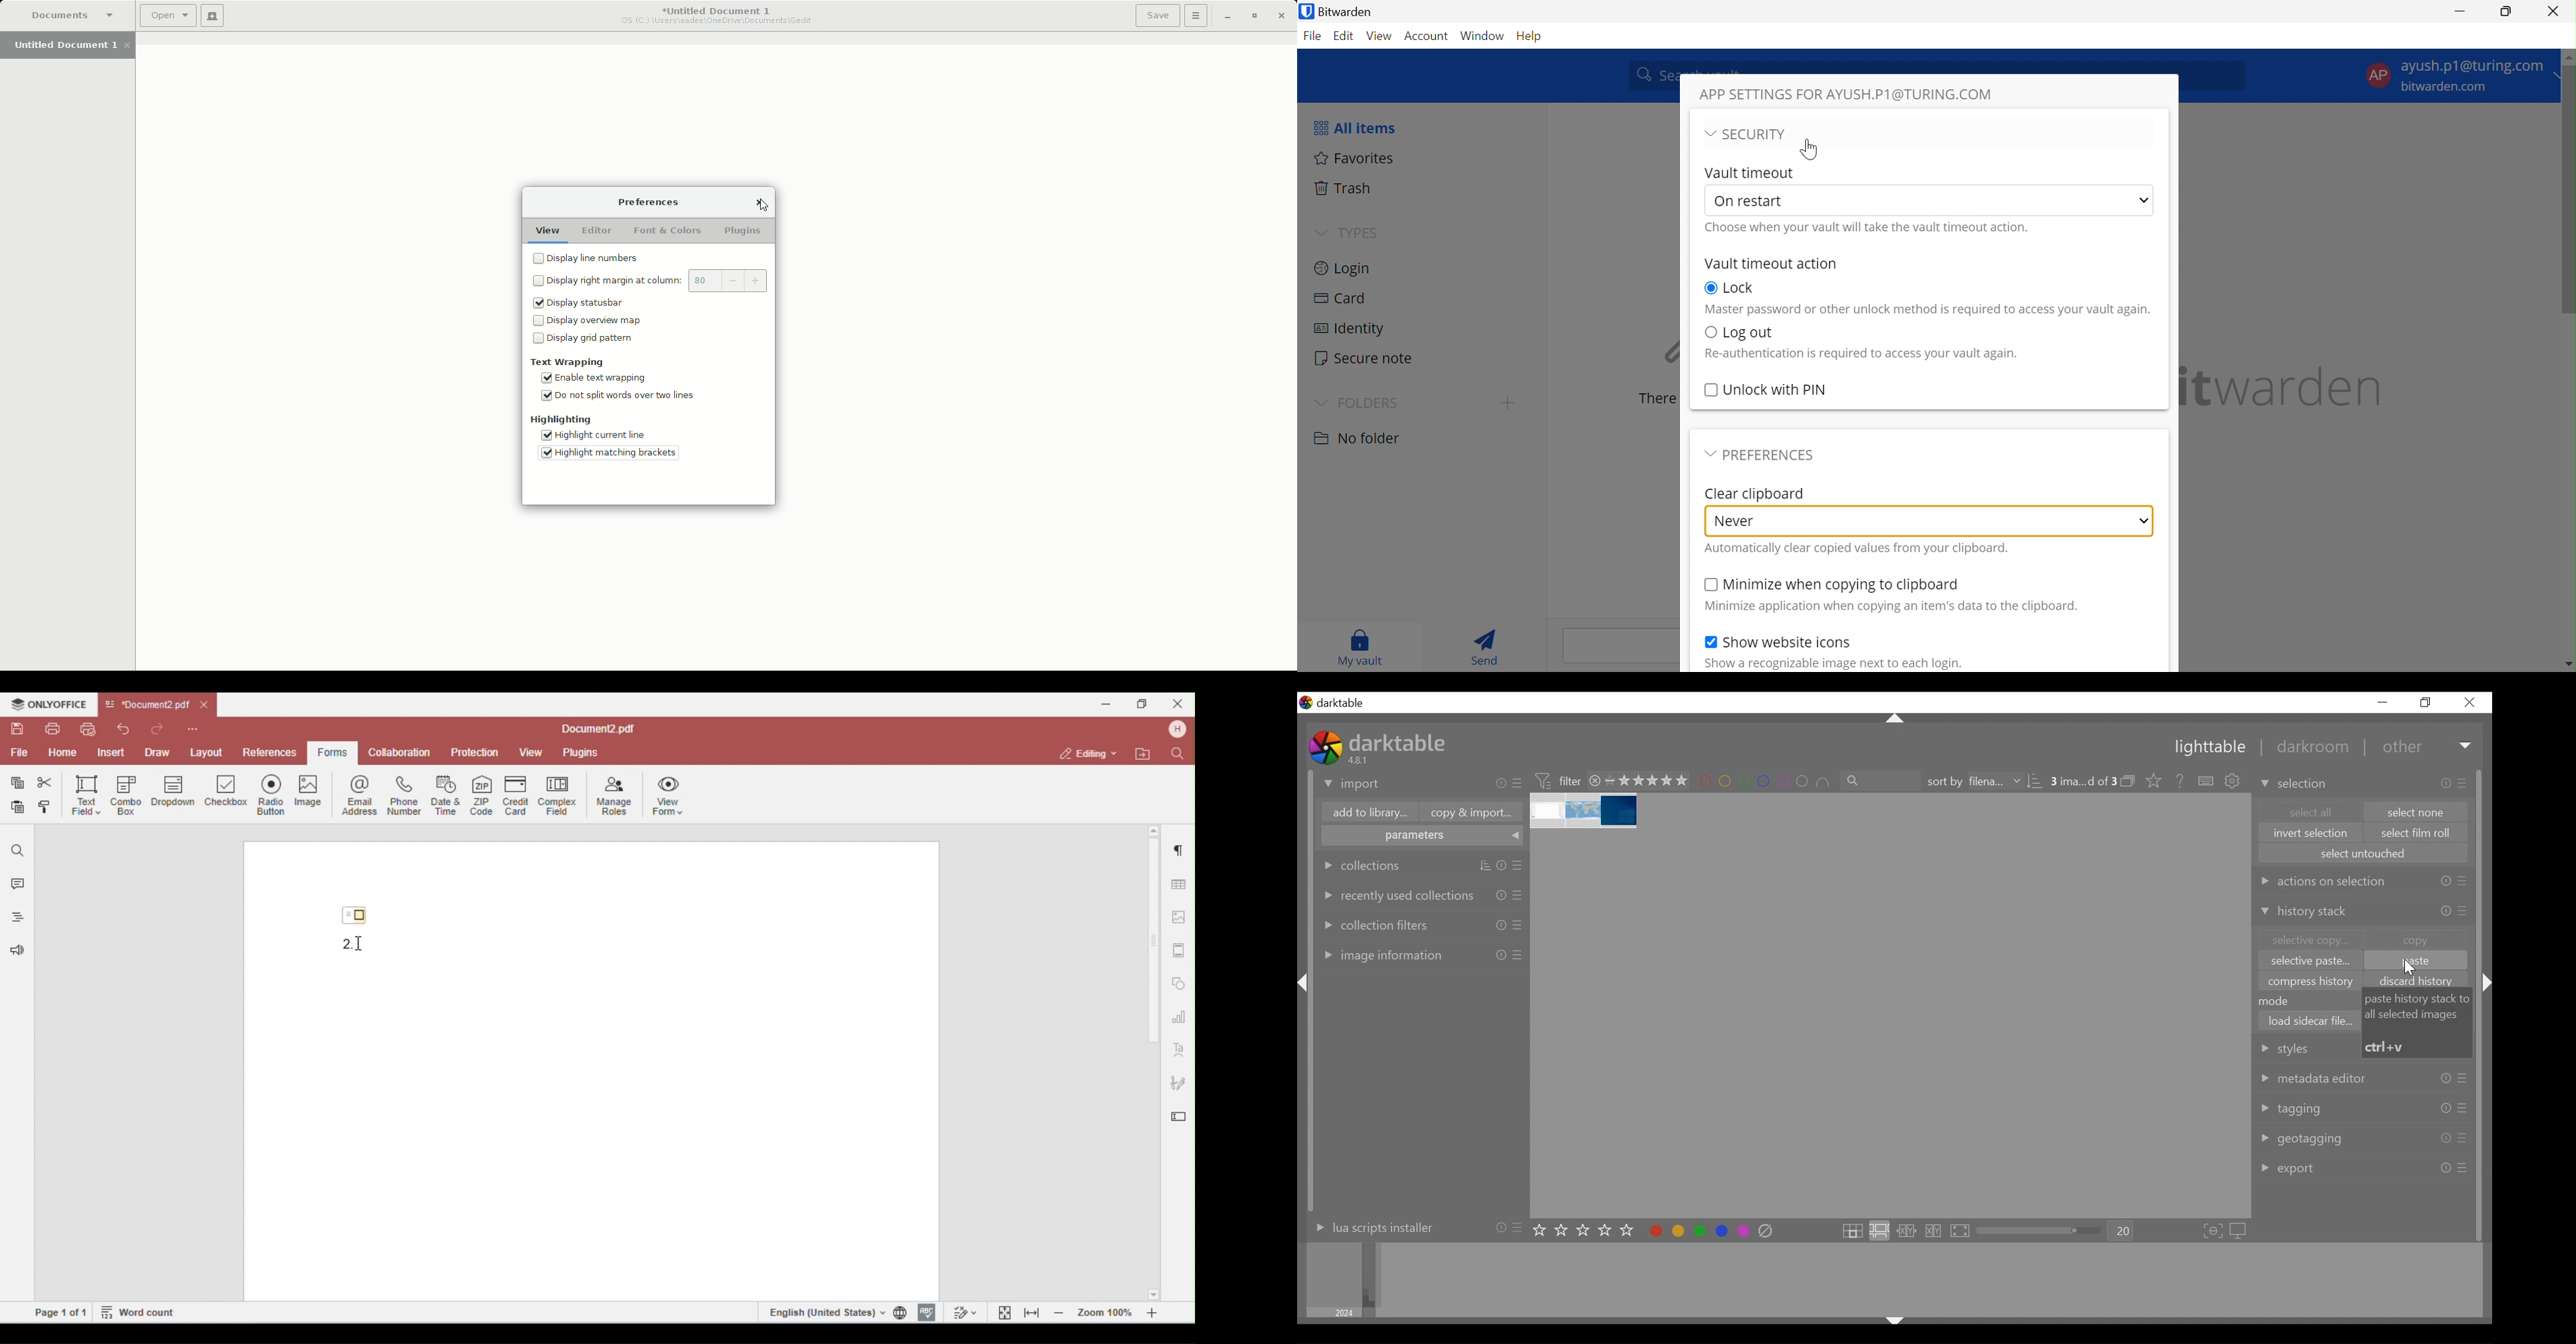 This screenshot has height=1344, width=2576. What do you see at coordinates (1894, 1323) in the screenshot?
I see `Collapse ` at bounding box center [1894, 1323].